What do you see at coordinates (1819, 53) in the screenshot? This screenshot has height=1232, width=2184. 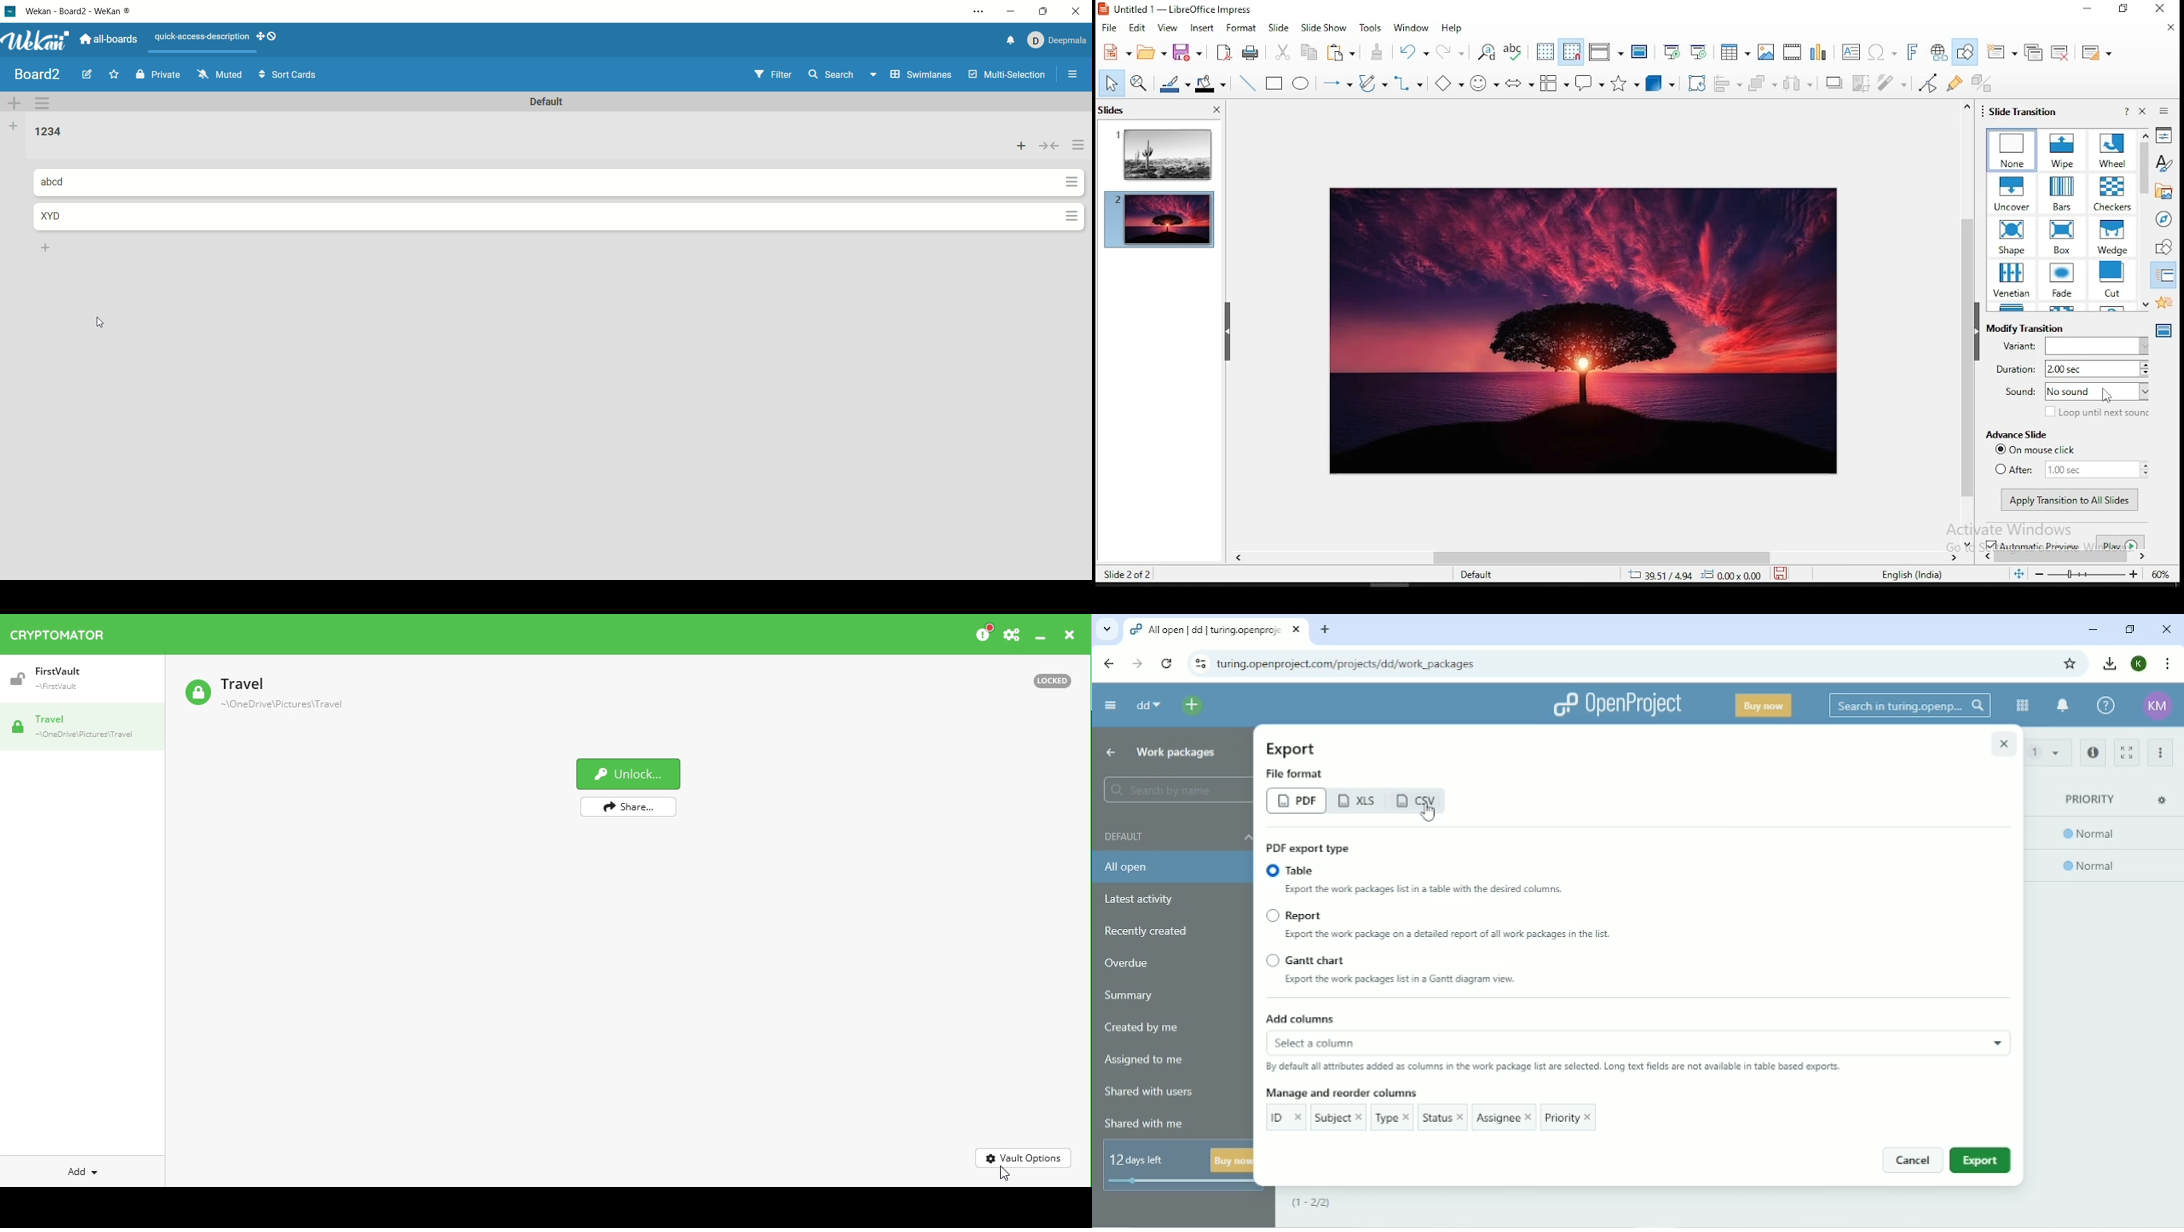 I see `charts` at bounding box center [1819, 53].